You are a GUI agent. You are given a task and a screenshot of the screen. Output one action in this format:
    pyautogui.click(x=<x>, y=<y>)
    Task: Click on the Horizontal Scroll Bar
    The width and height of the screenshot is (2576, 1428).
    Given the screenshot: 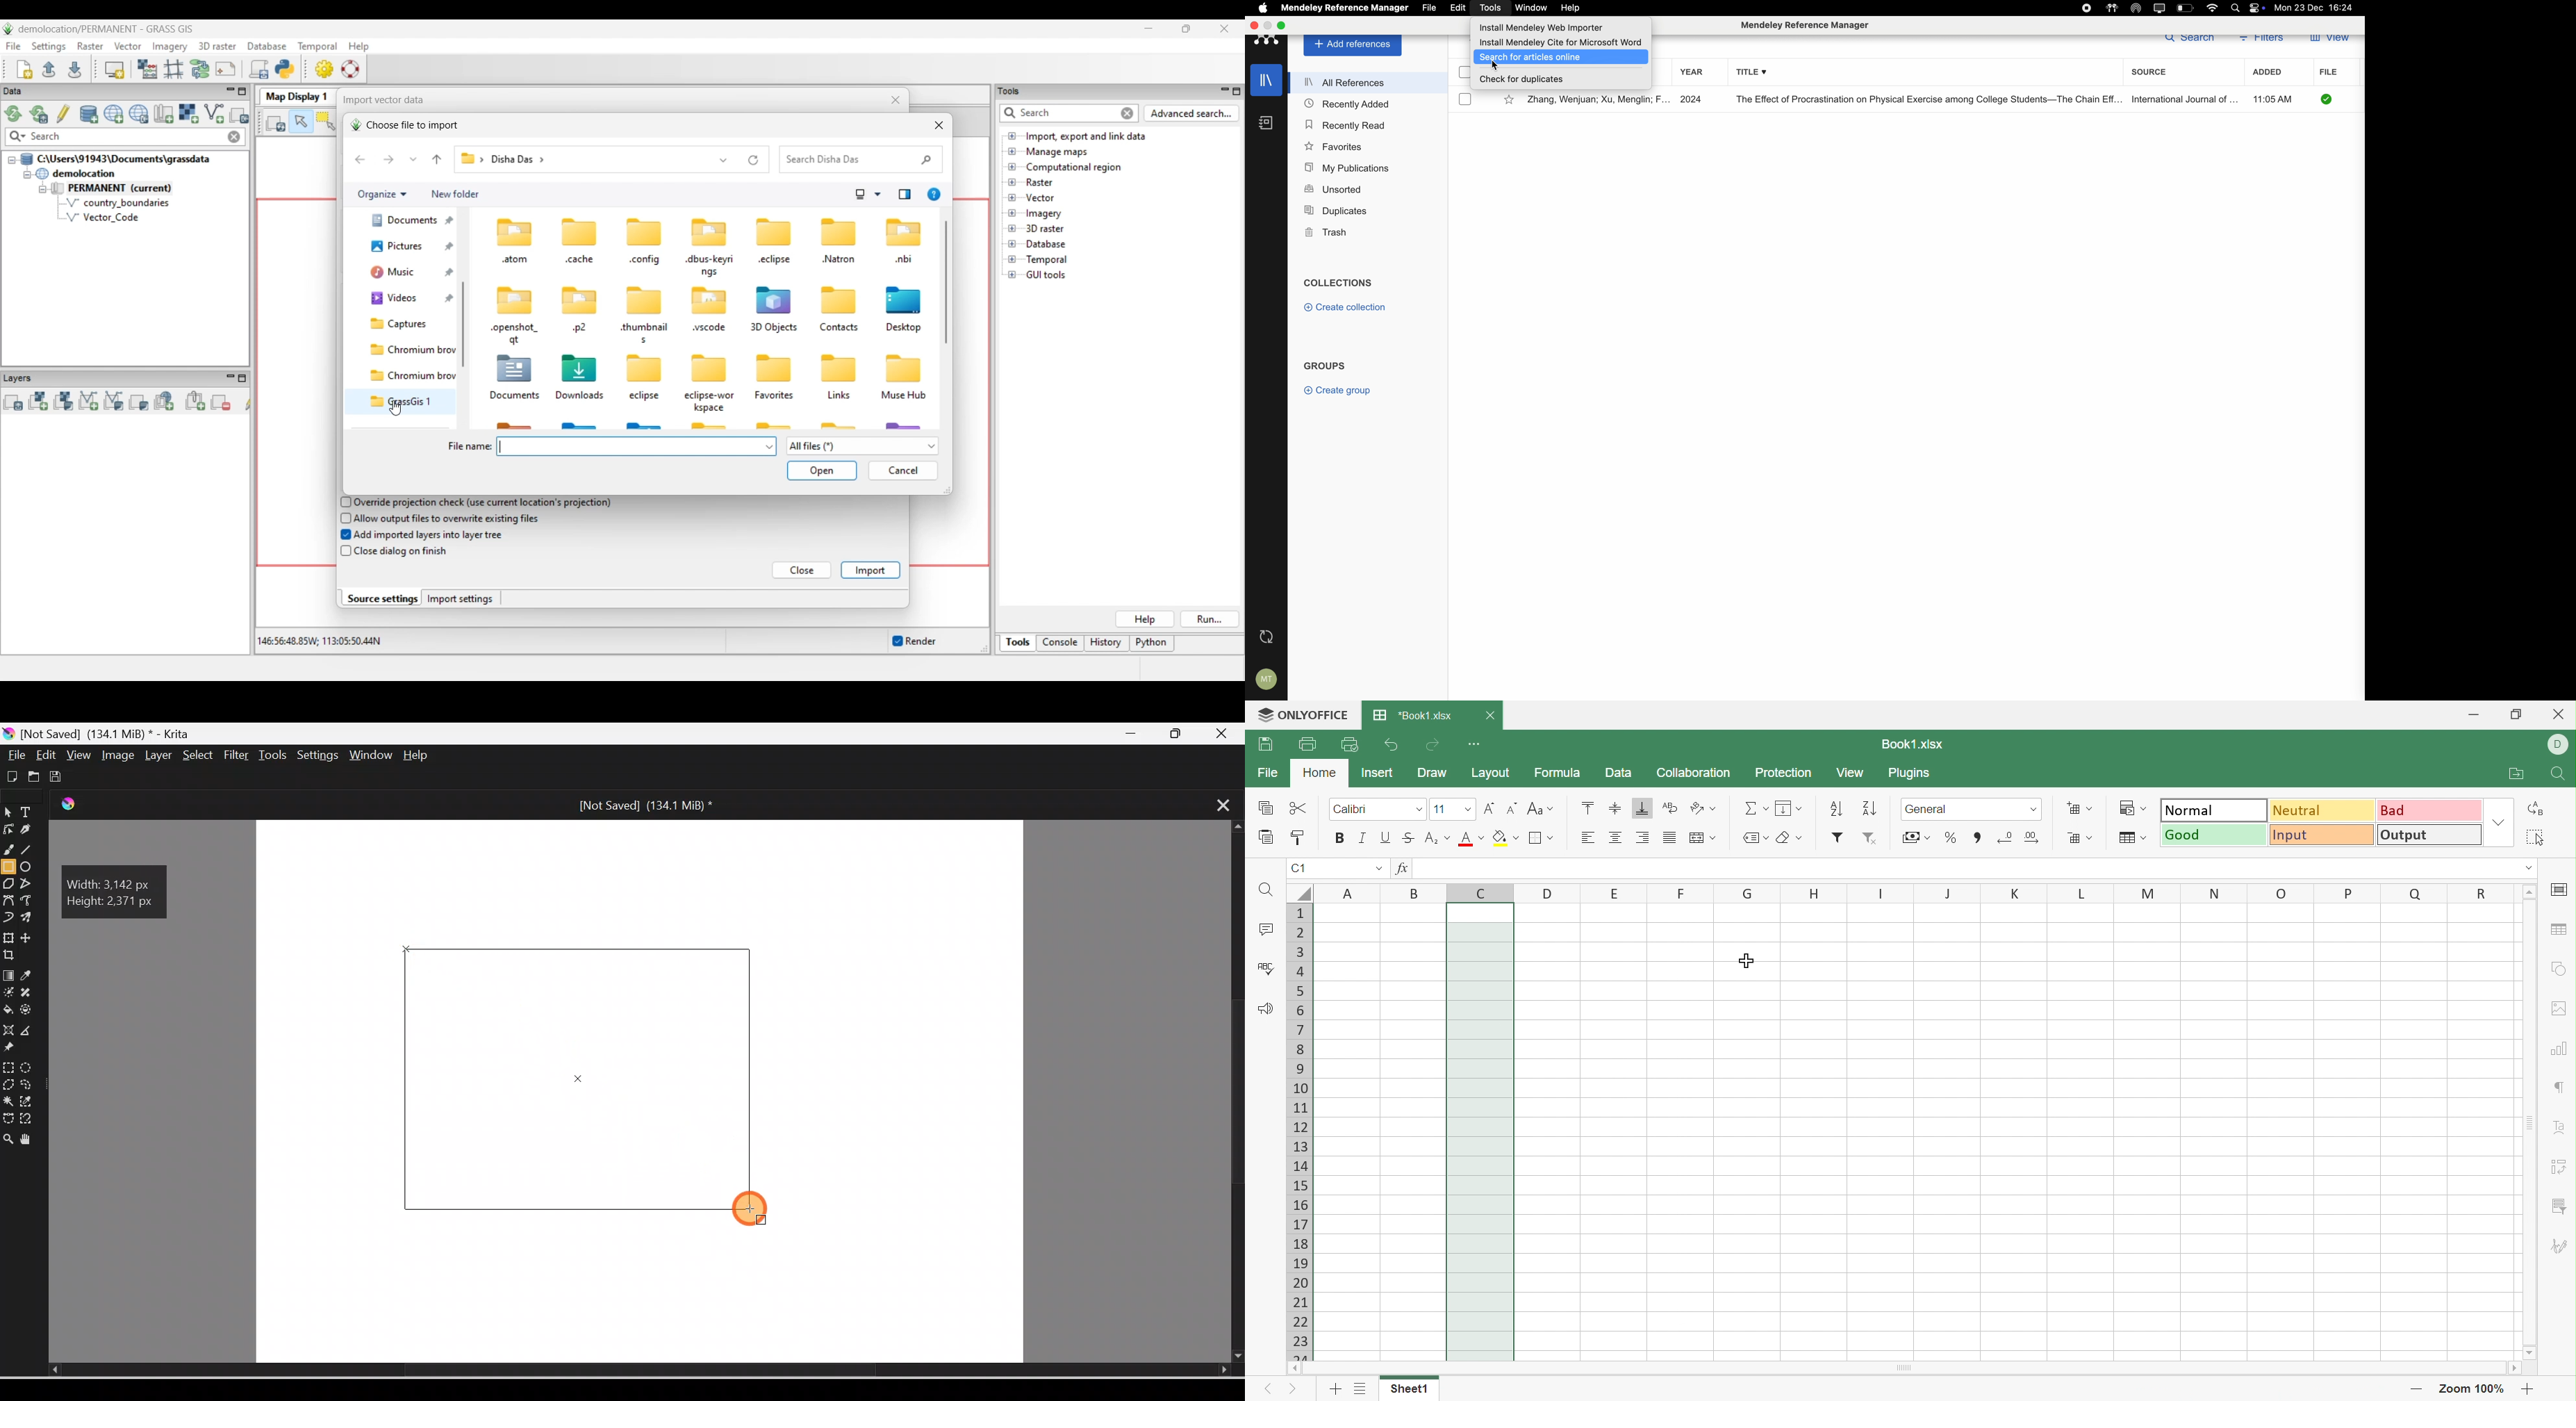 What is the action you would take?
    pyautogui.click(x=1901, y=1367)
    